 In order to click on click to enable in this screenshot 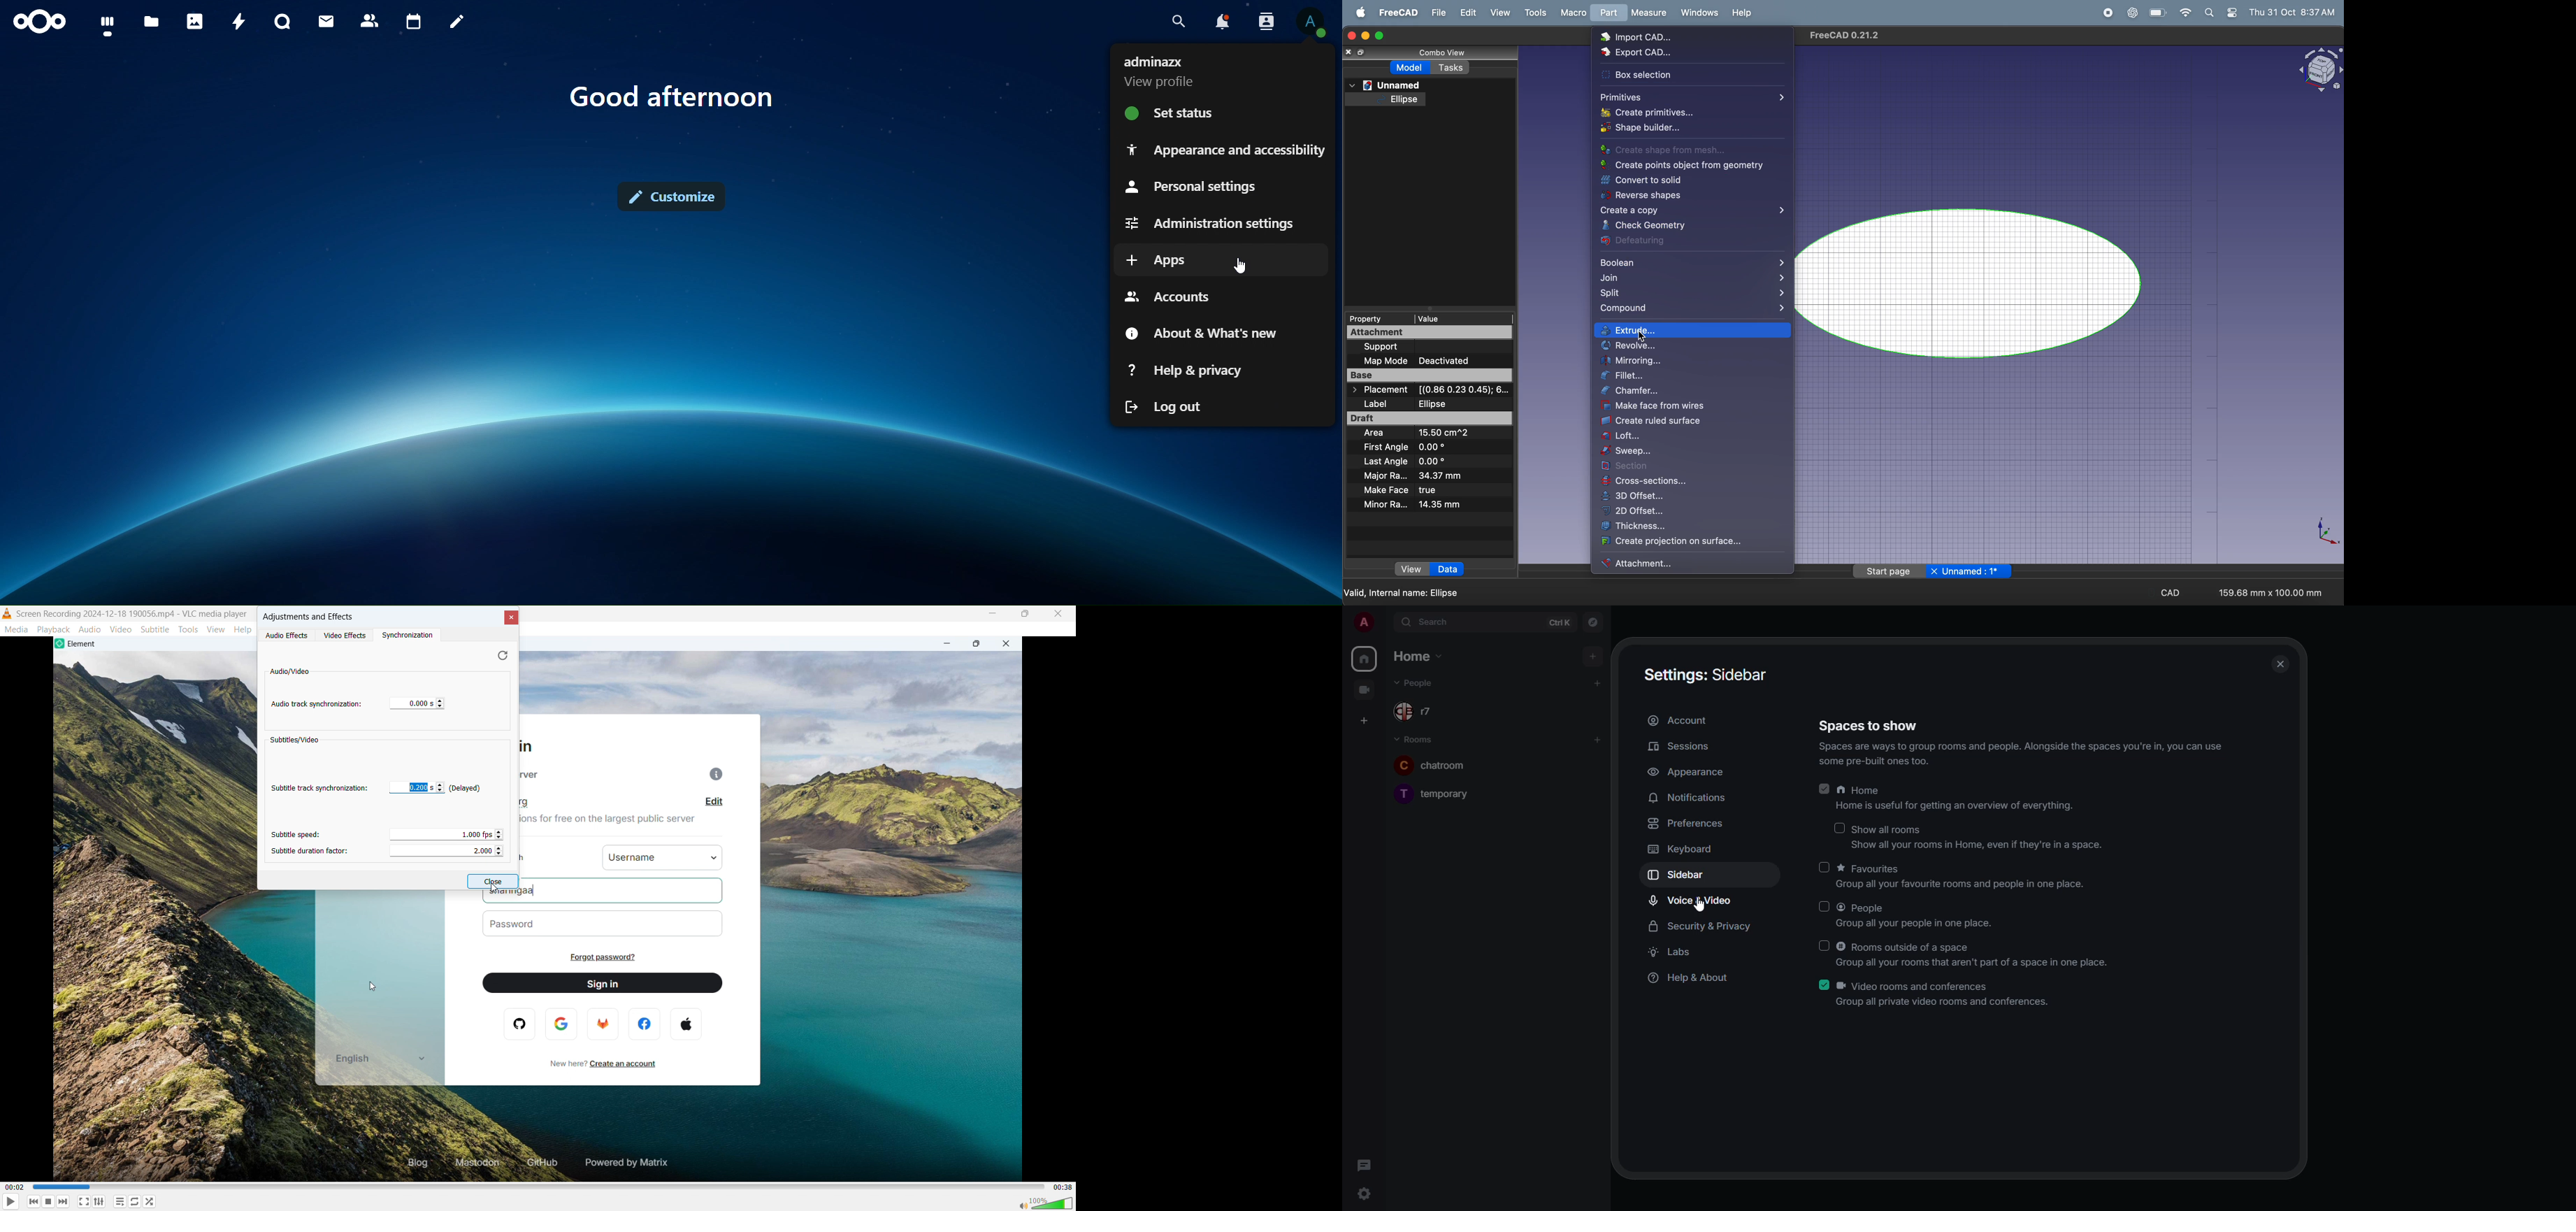, I will do `click(1822, 867)`.